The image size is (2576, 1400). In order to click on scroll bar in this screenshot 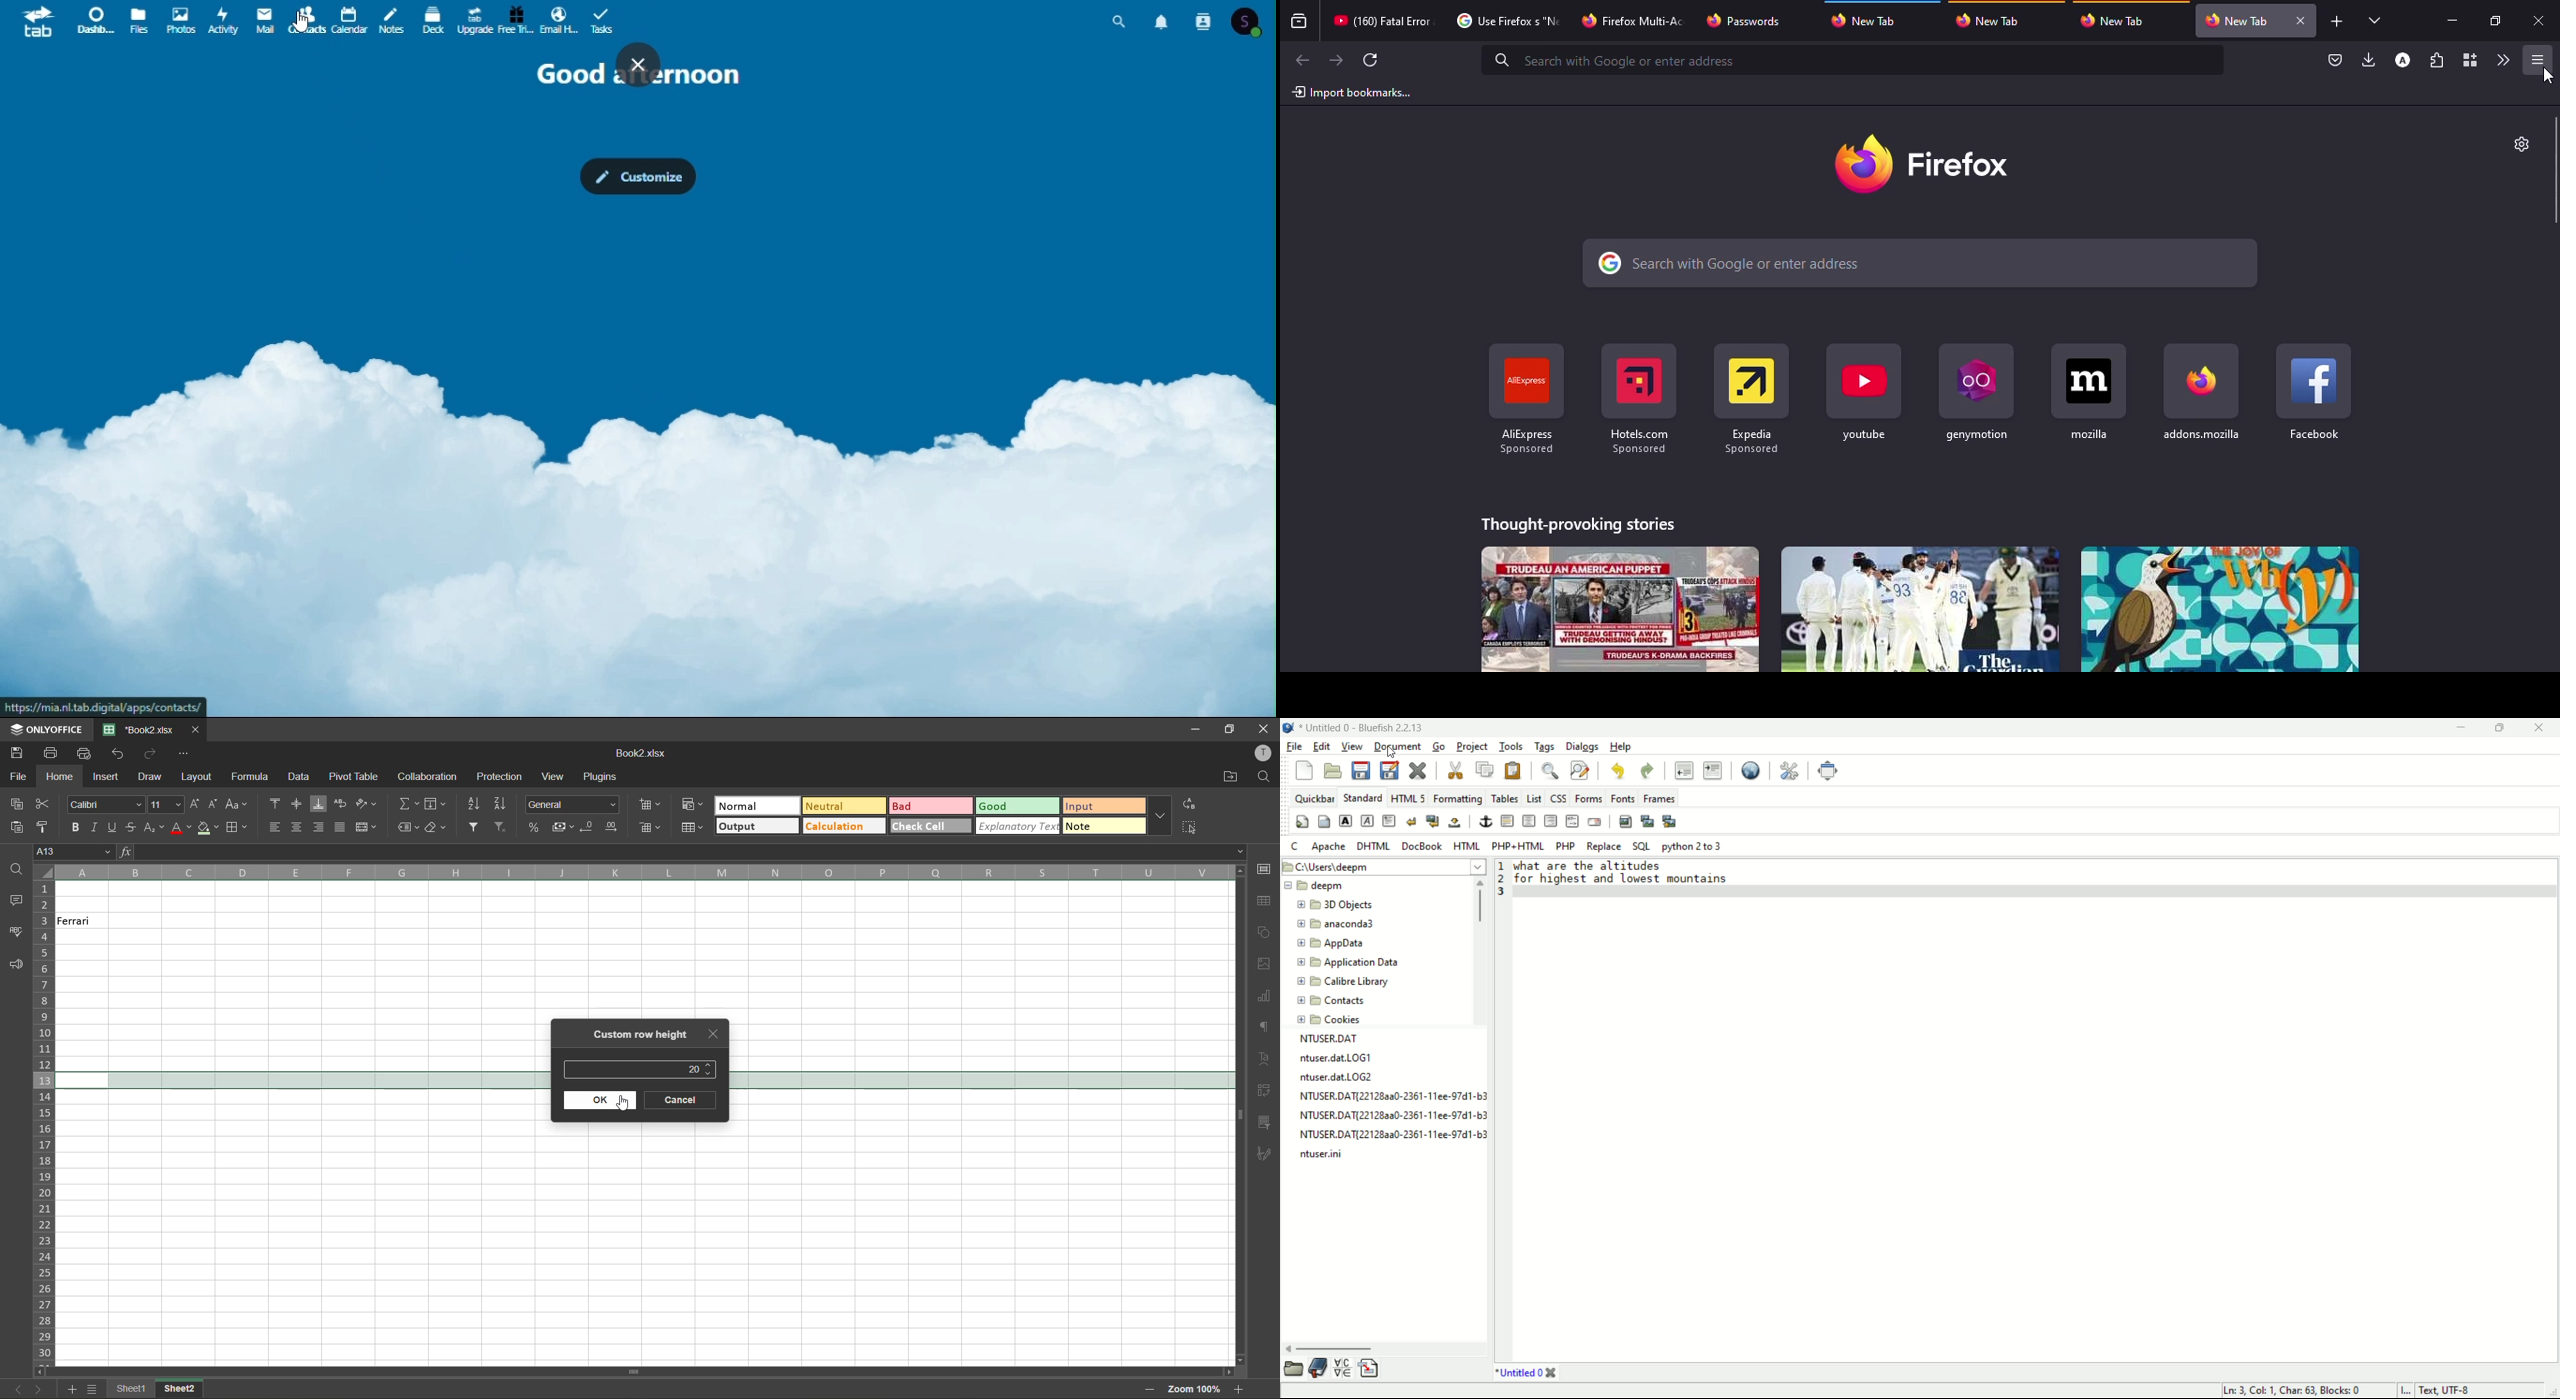, I will do `click(2561, 171)`.